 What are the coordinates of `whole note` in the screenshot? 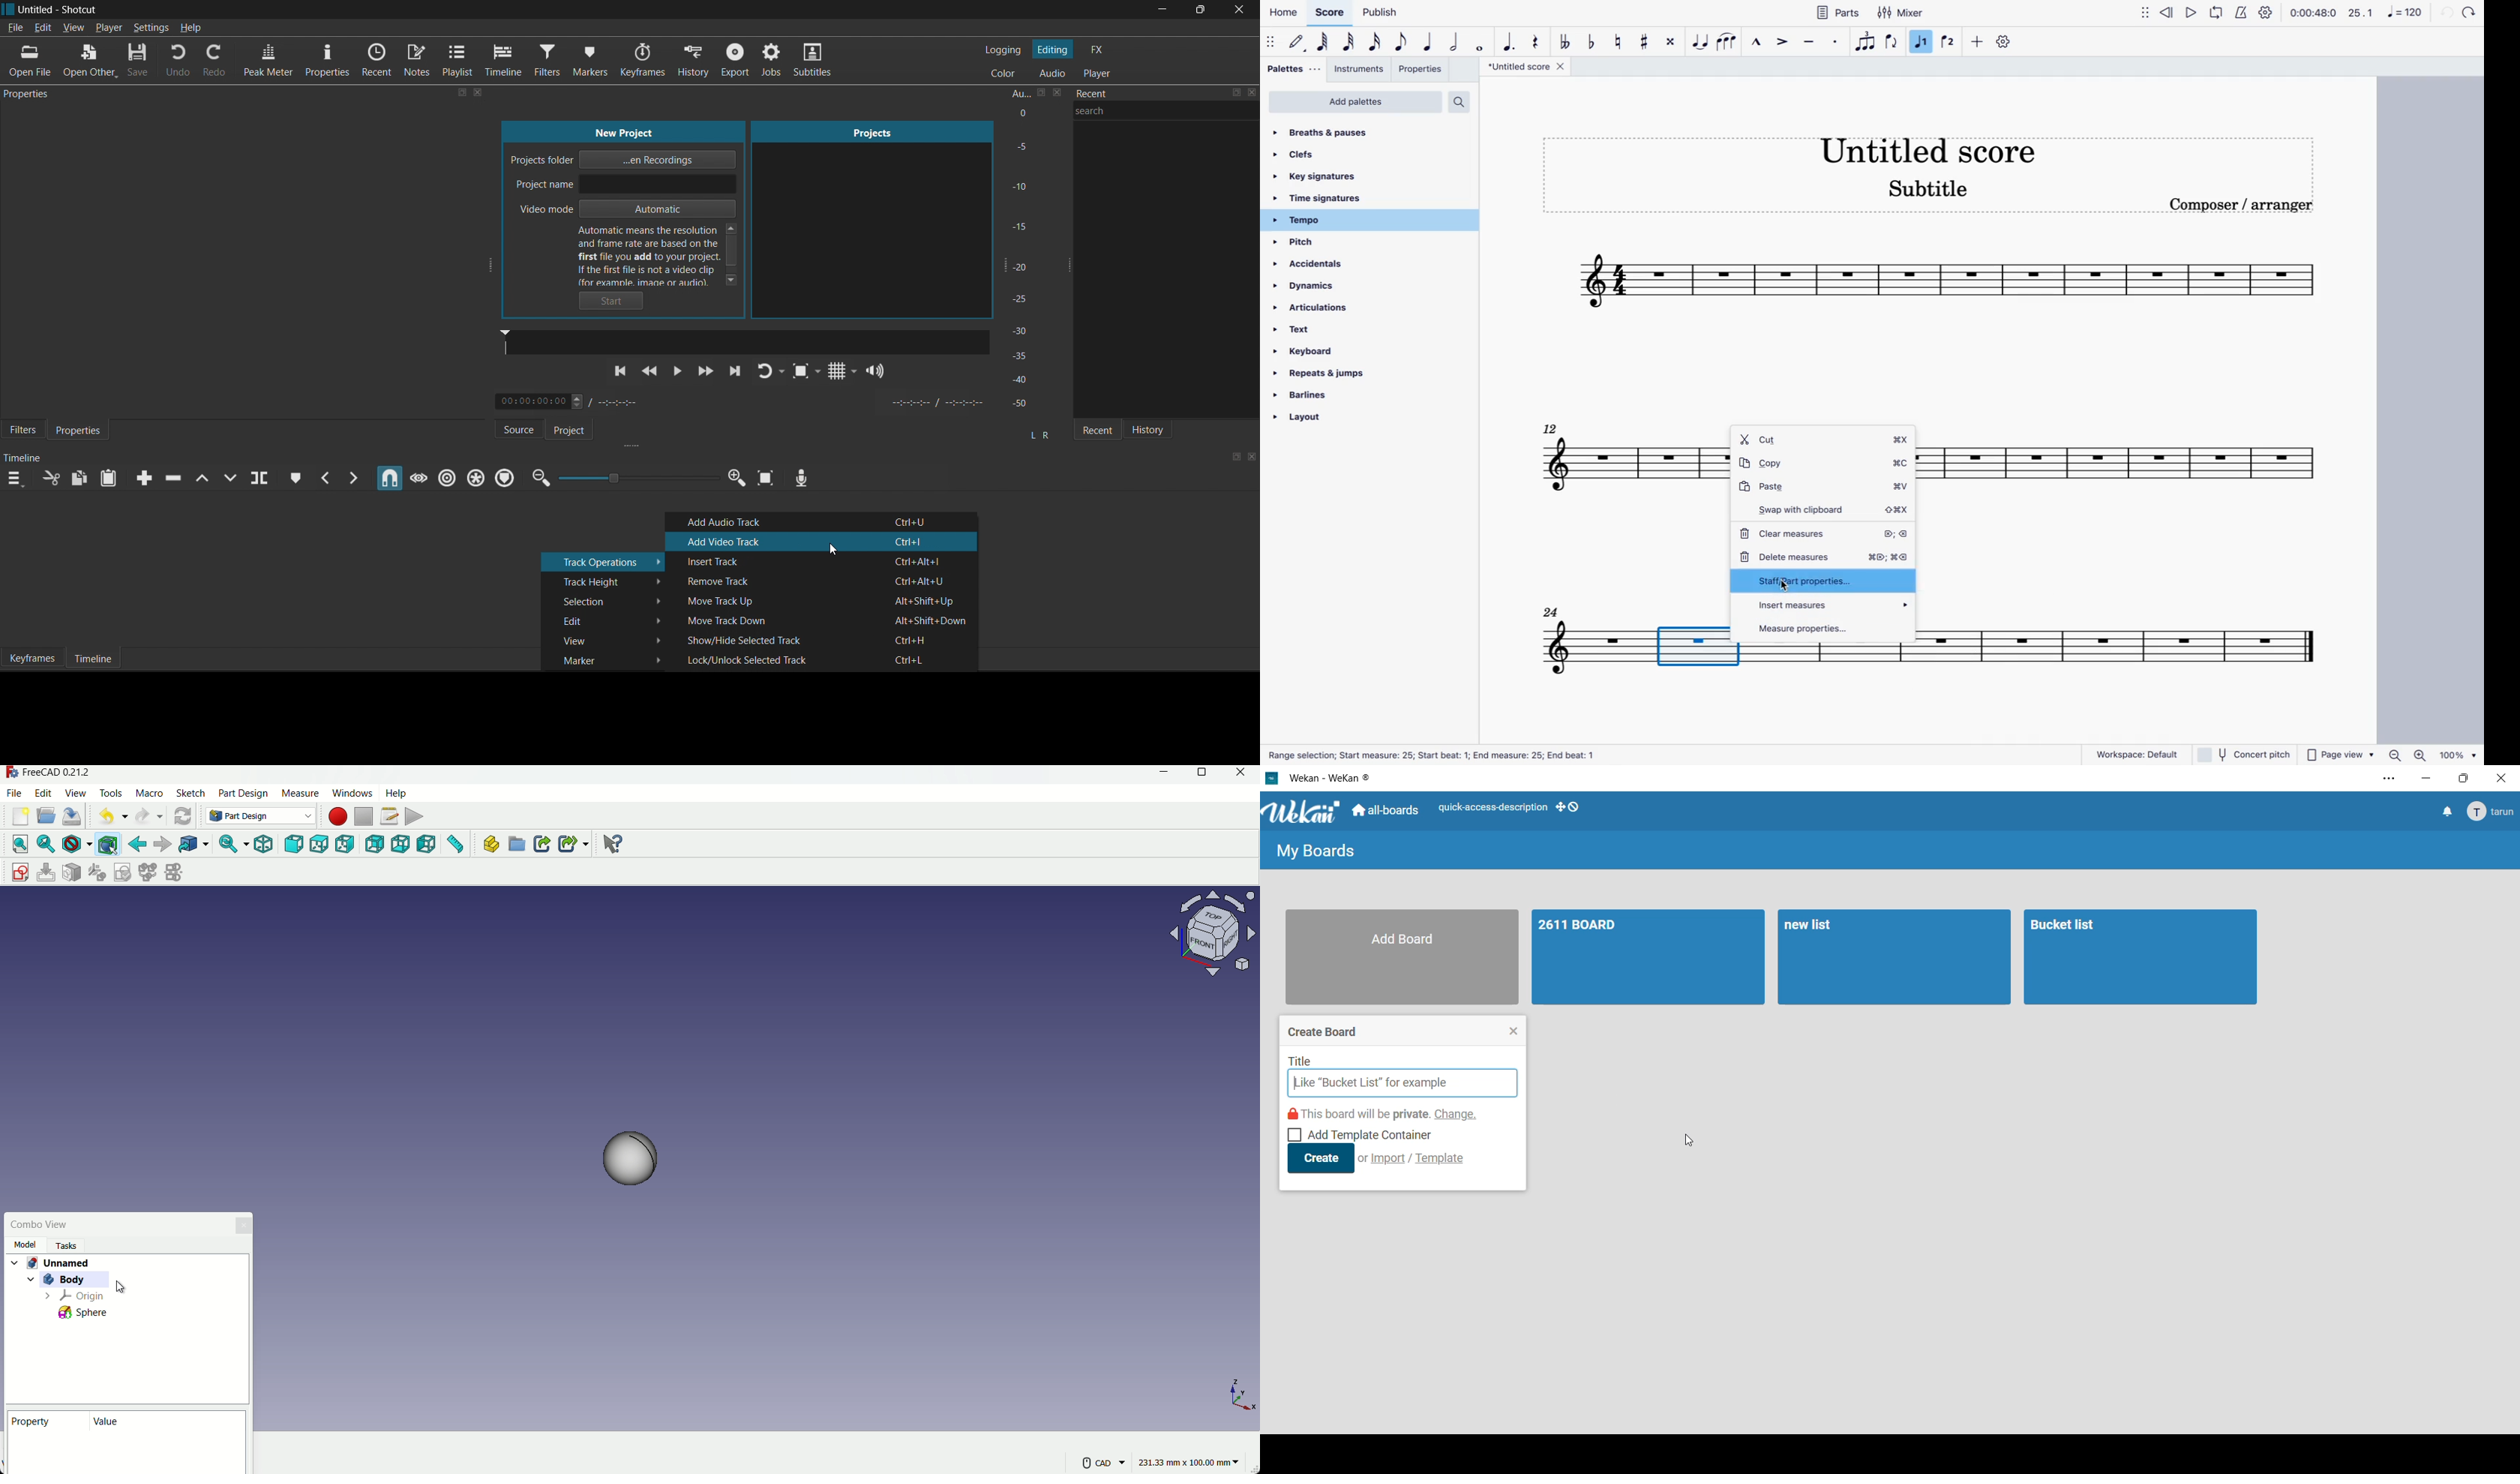 It's located at (1479, 44).